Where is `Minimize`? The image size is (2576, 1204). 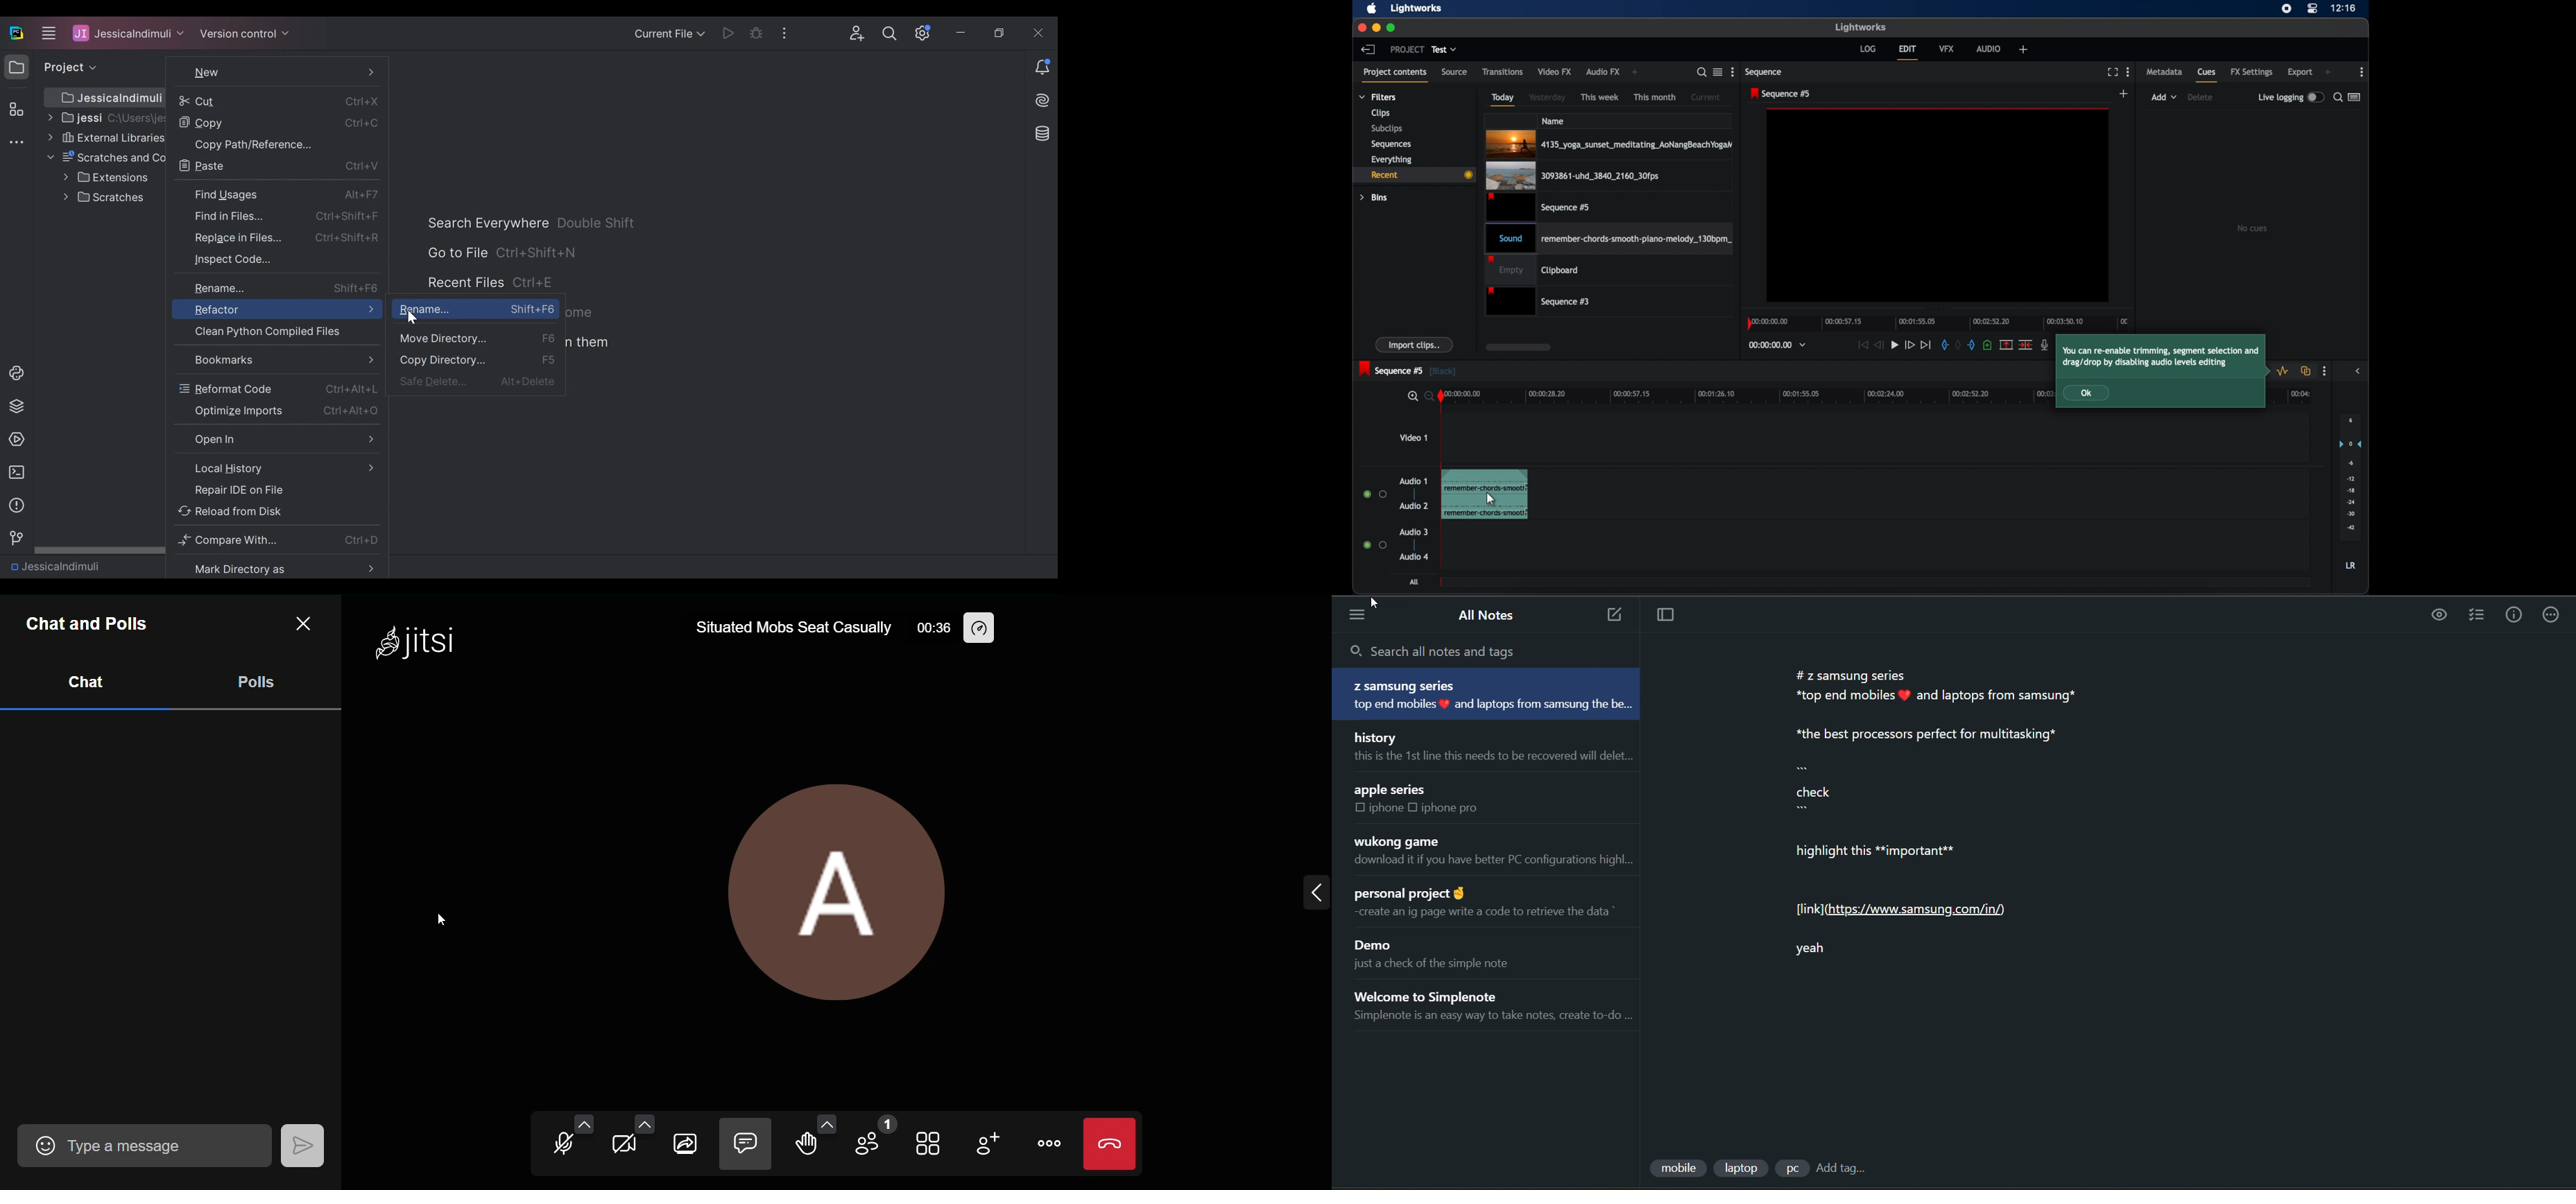
Minimize is located at coordinates (963, 34).